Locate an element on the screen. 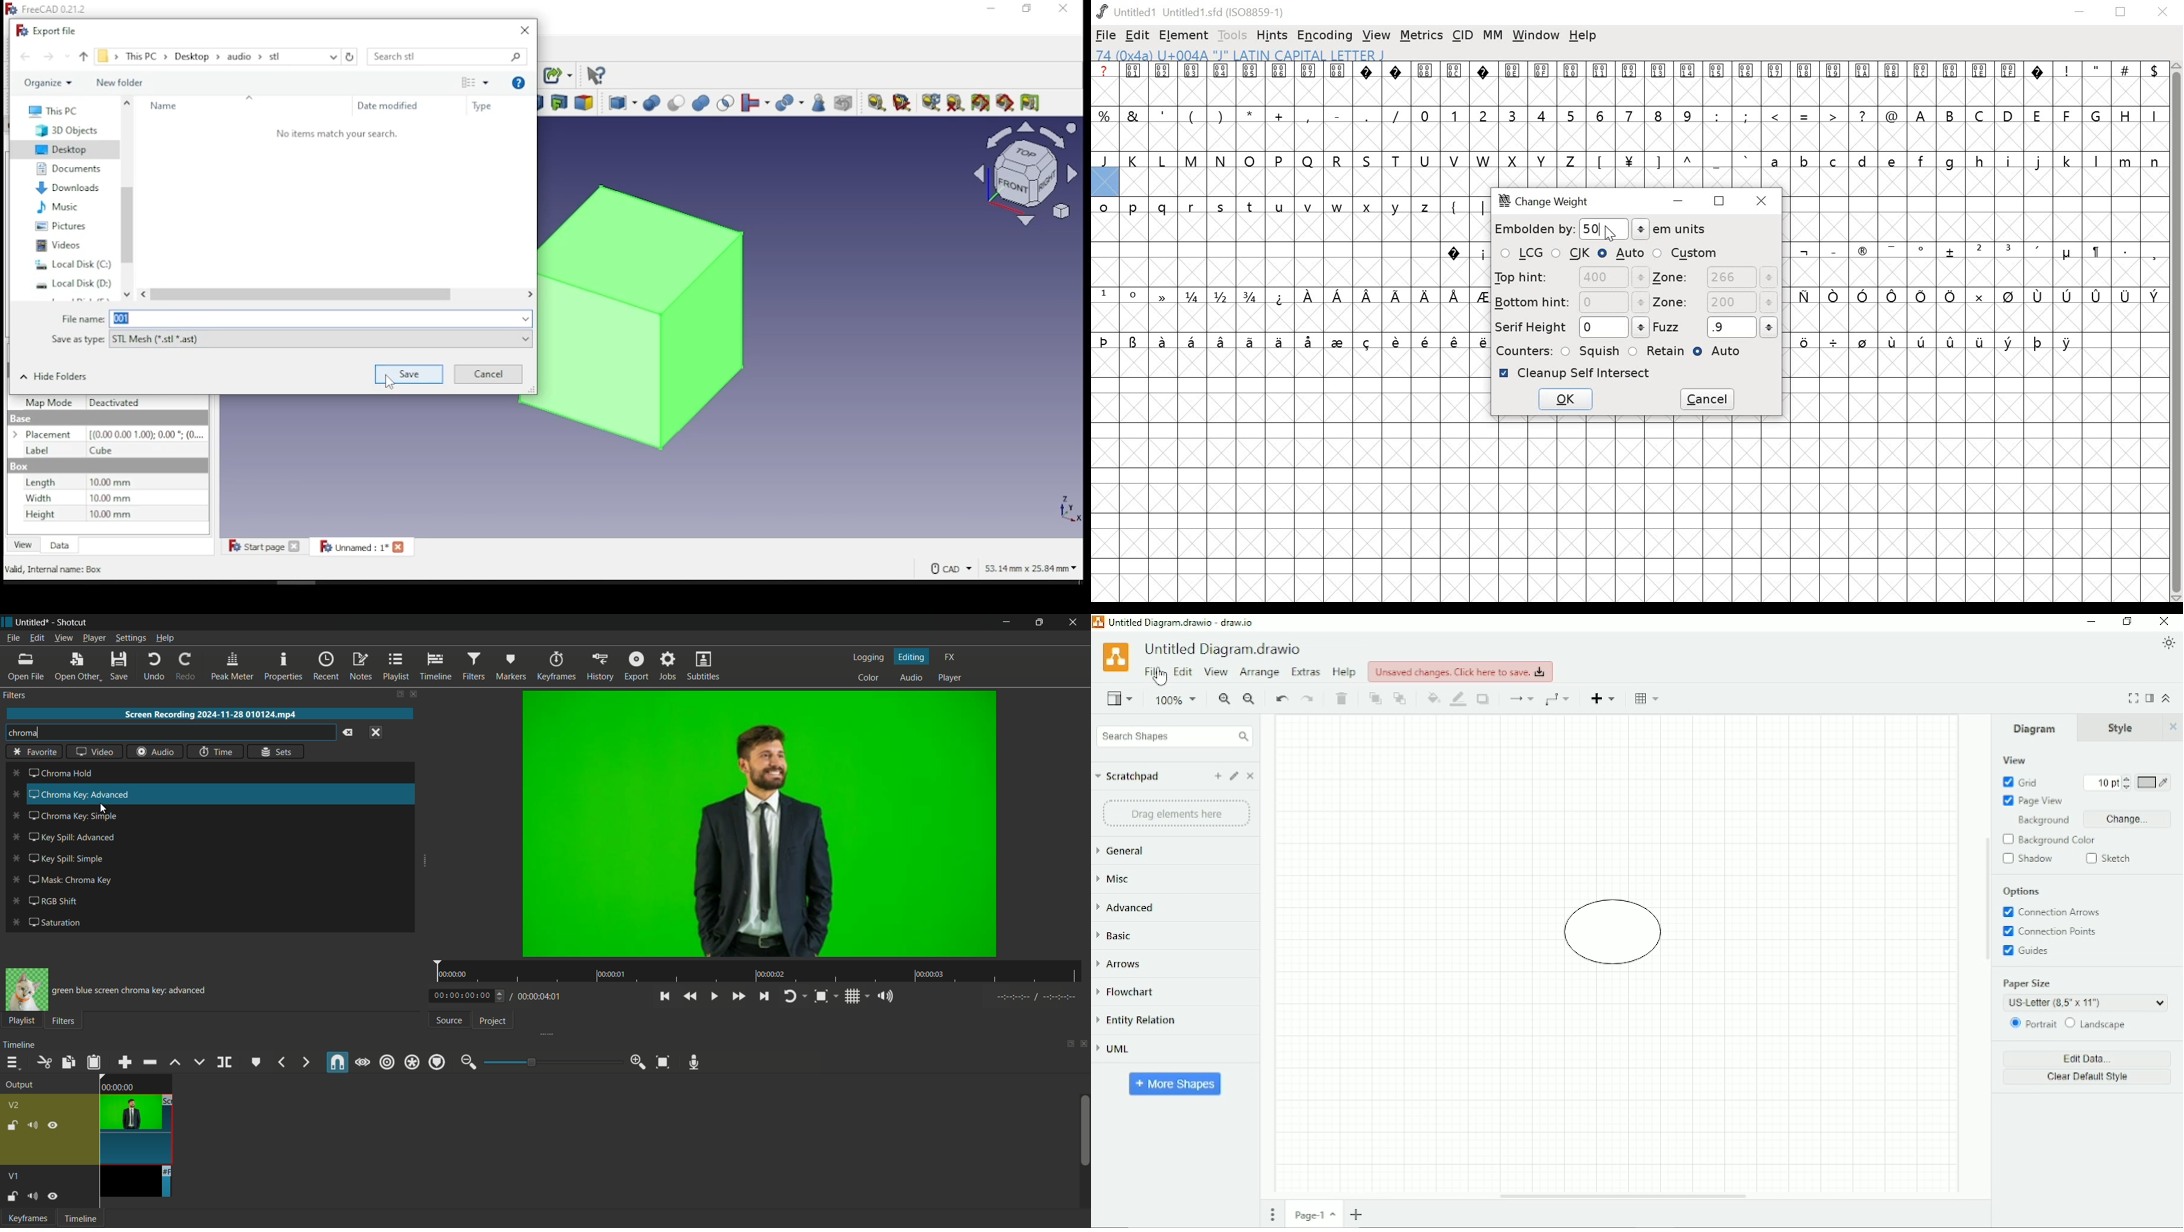 The image size is (2184, 1232). keyframe is located at coordinates (26, 1218).